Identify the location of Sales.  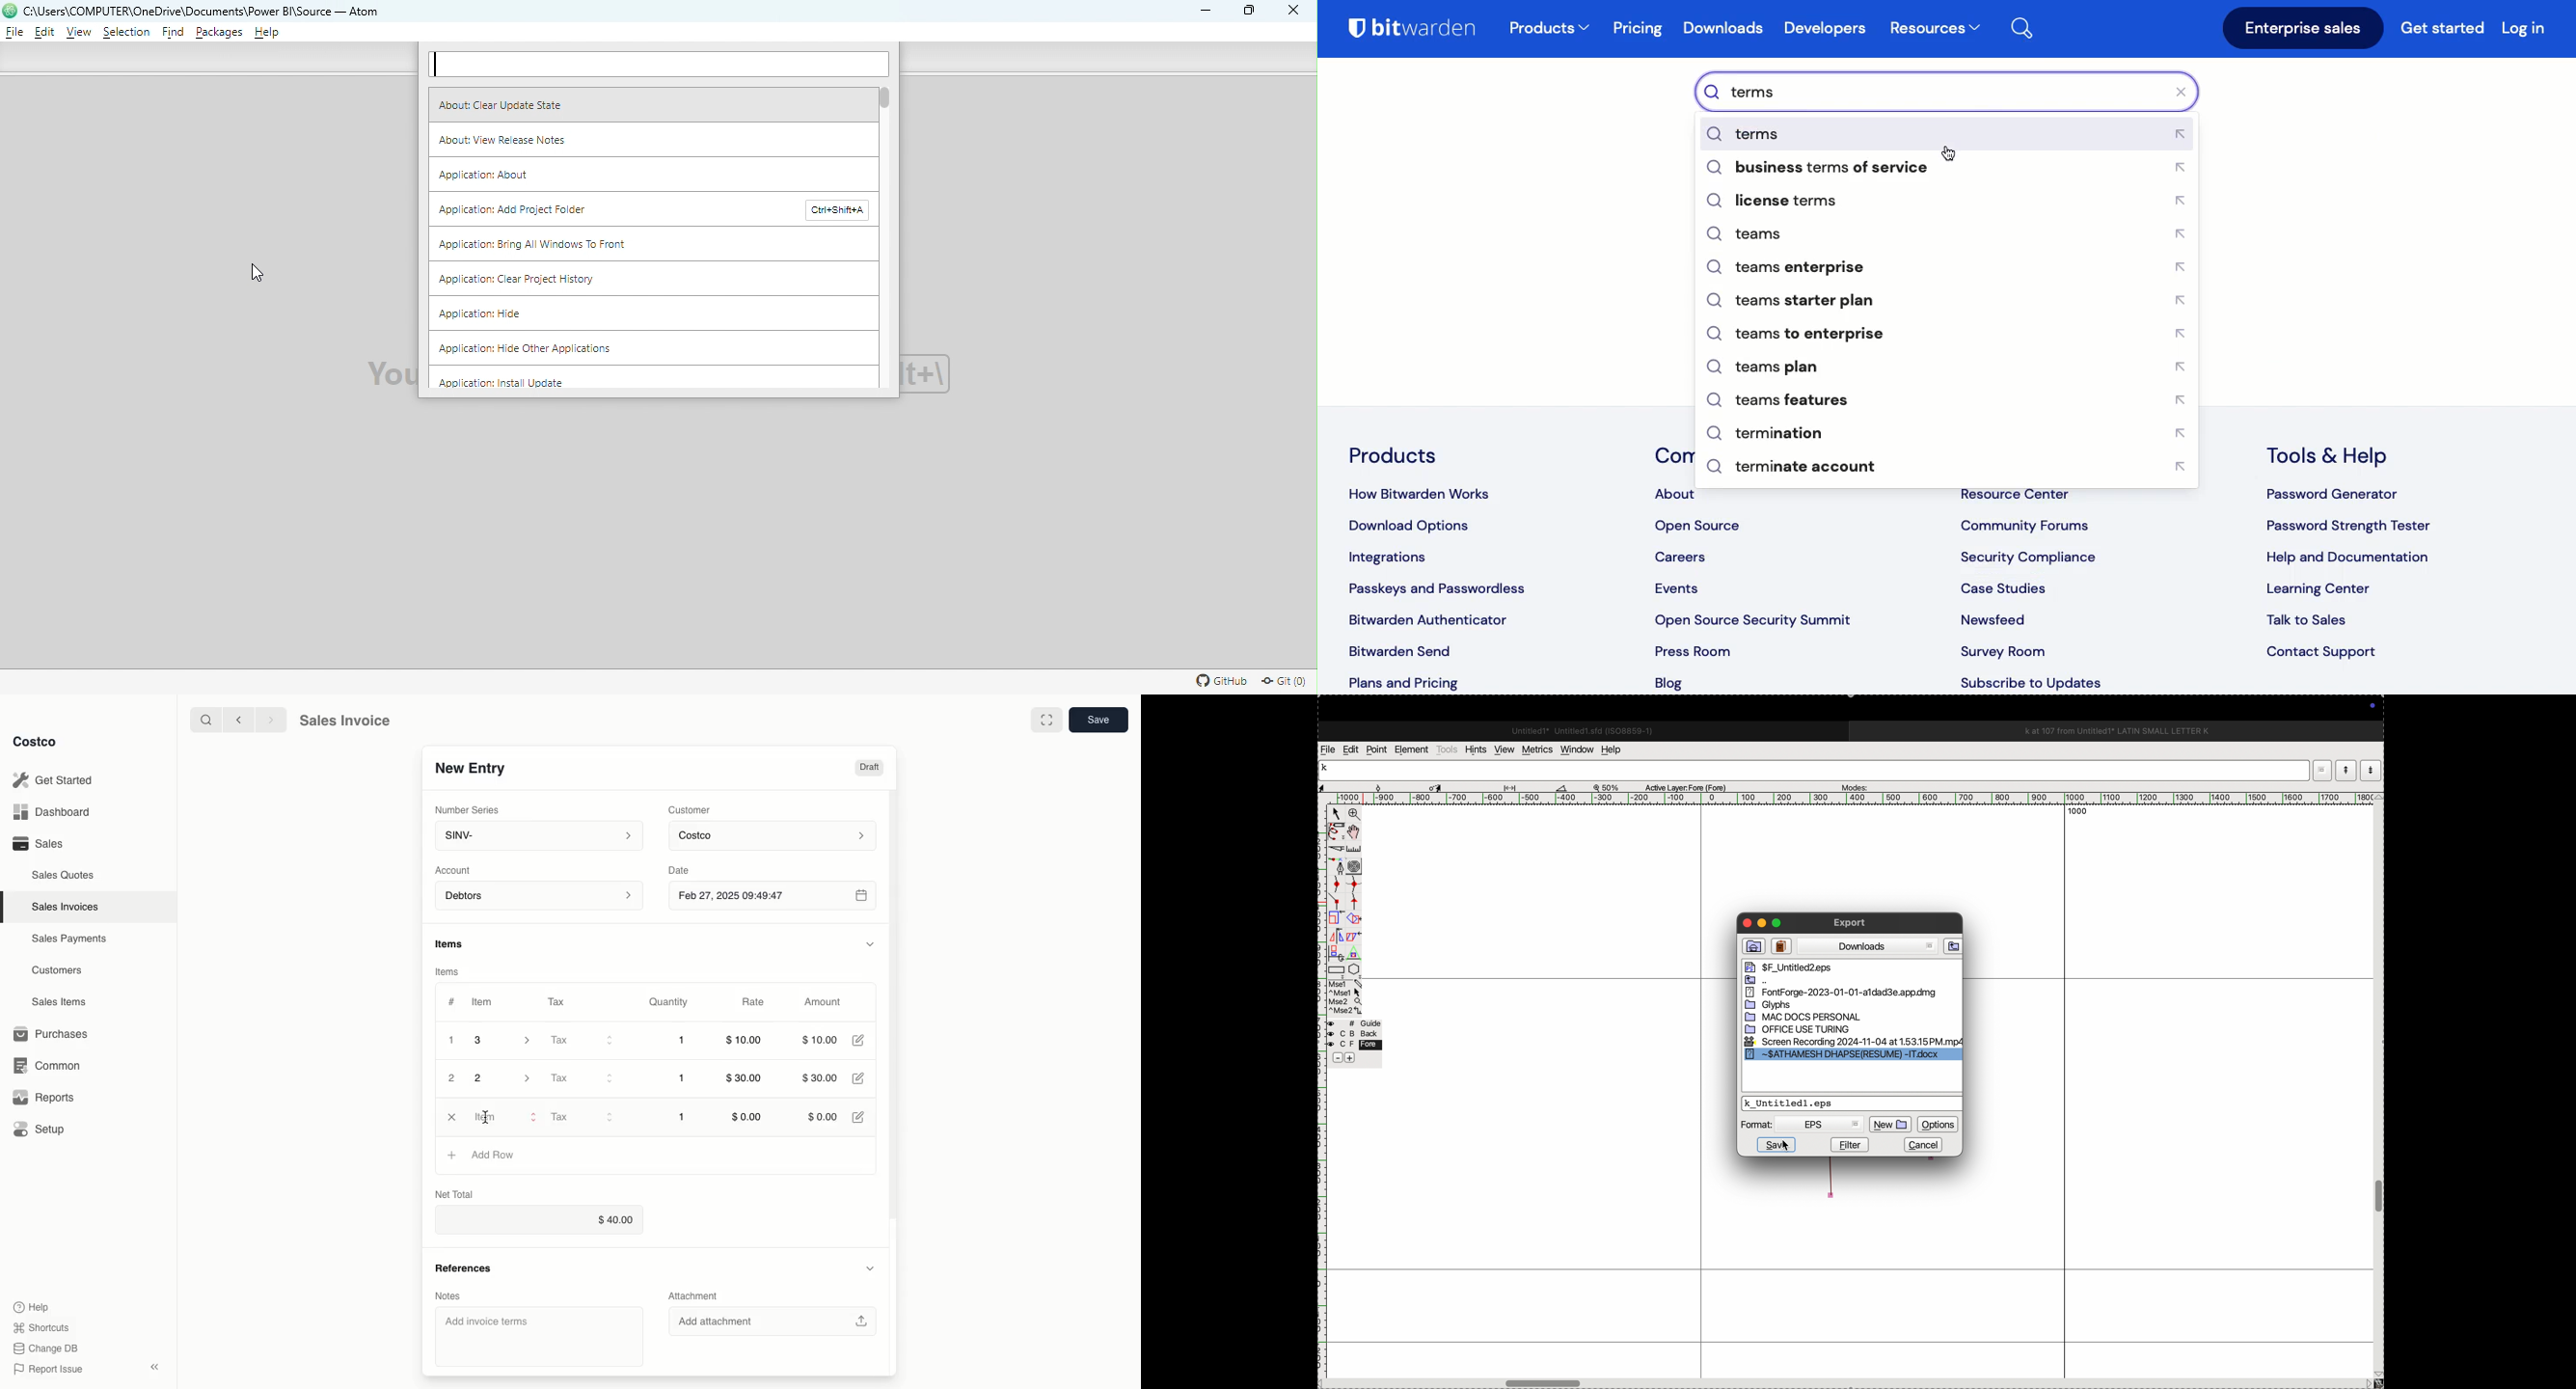
(36, 843).